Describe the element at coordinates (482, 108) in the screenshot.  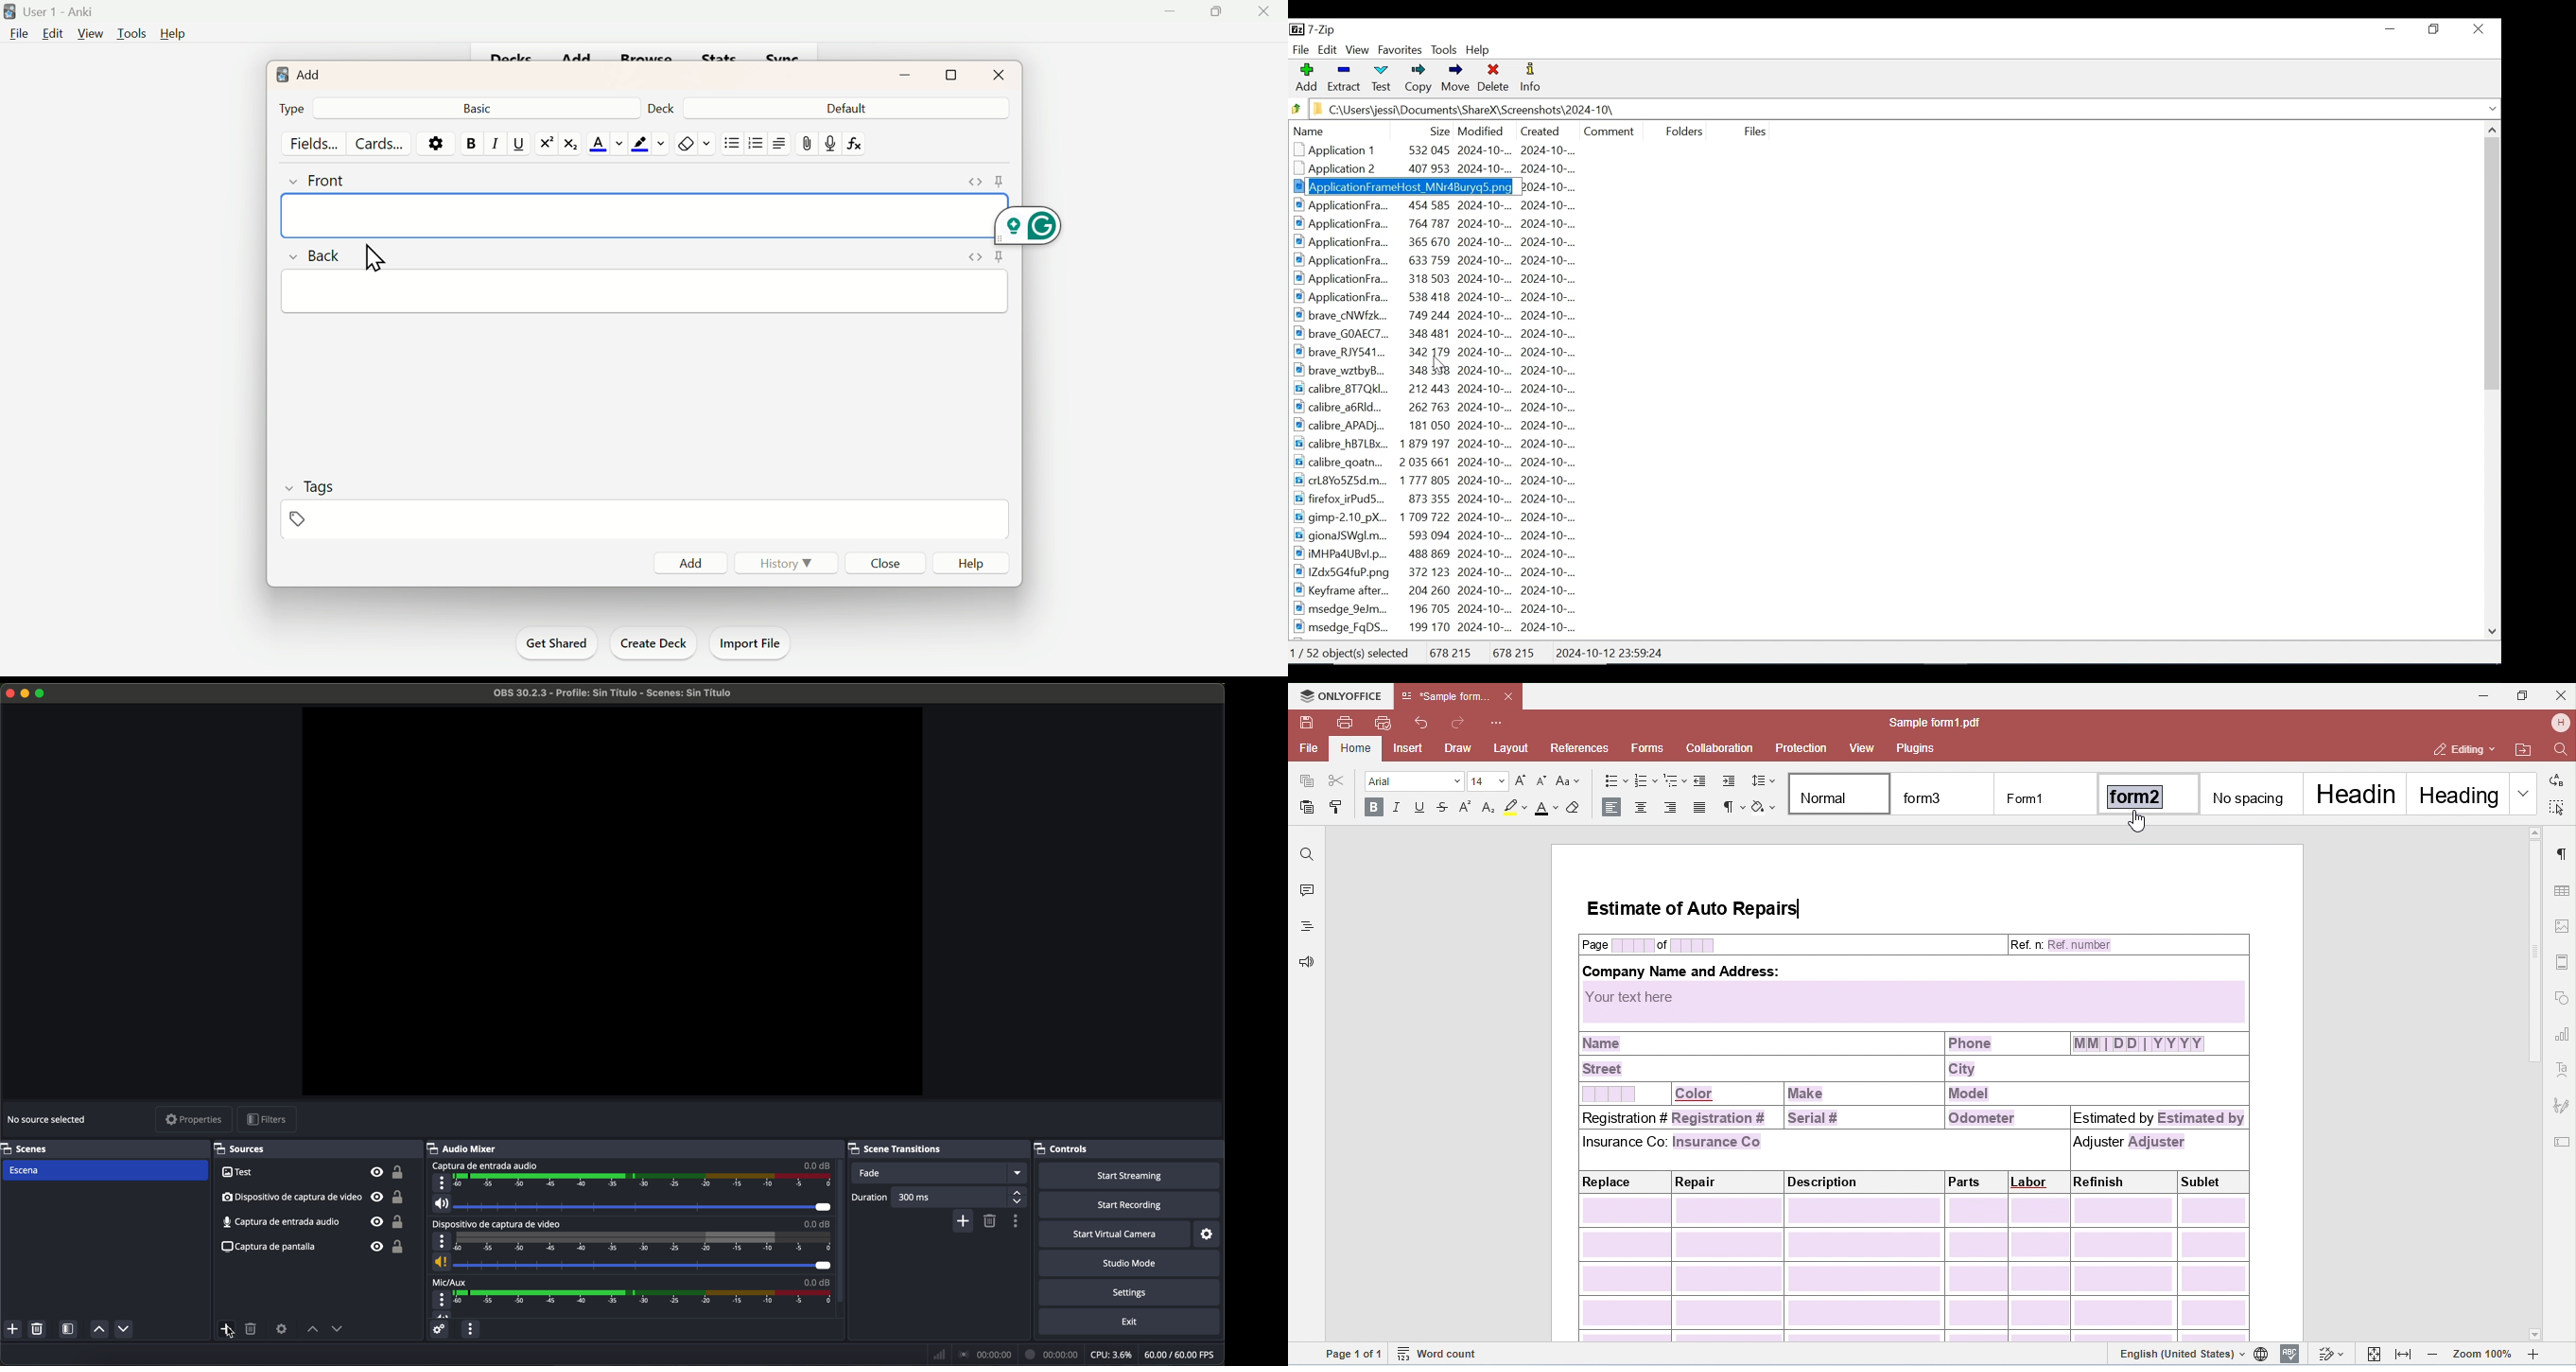
I see `Basic` at that location.